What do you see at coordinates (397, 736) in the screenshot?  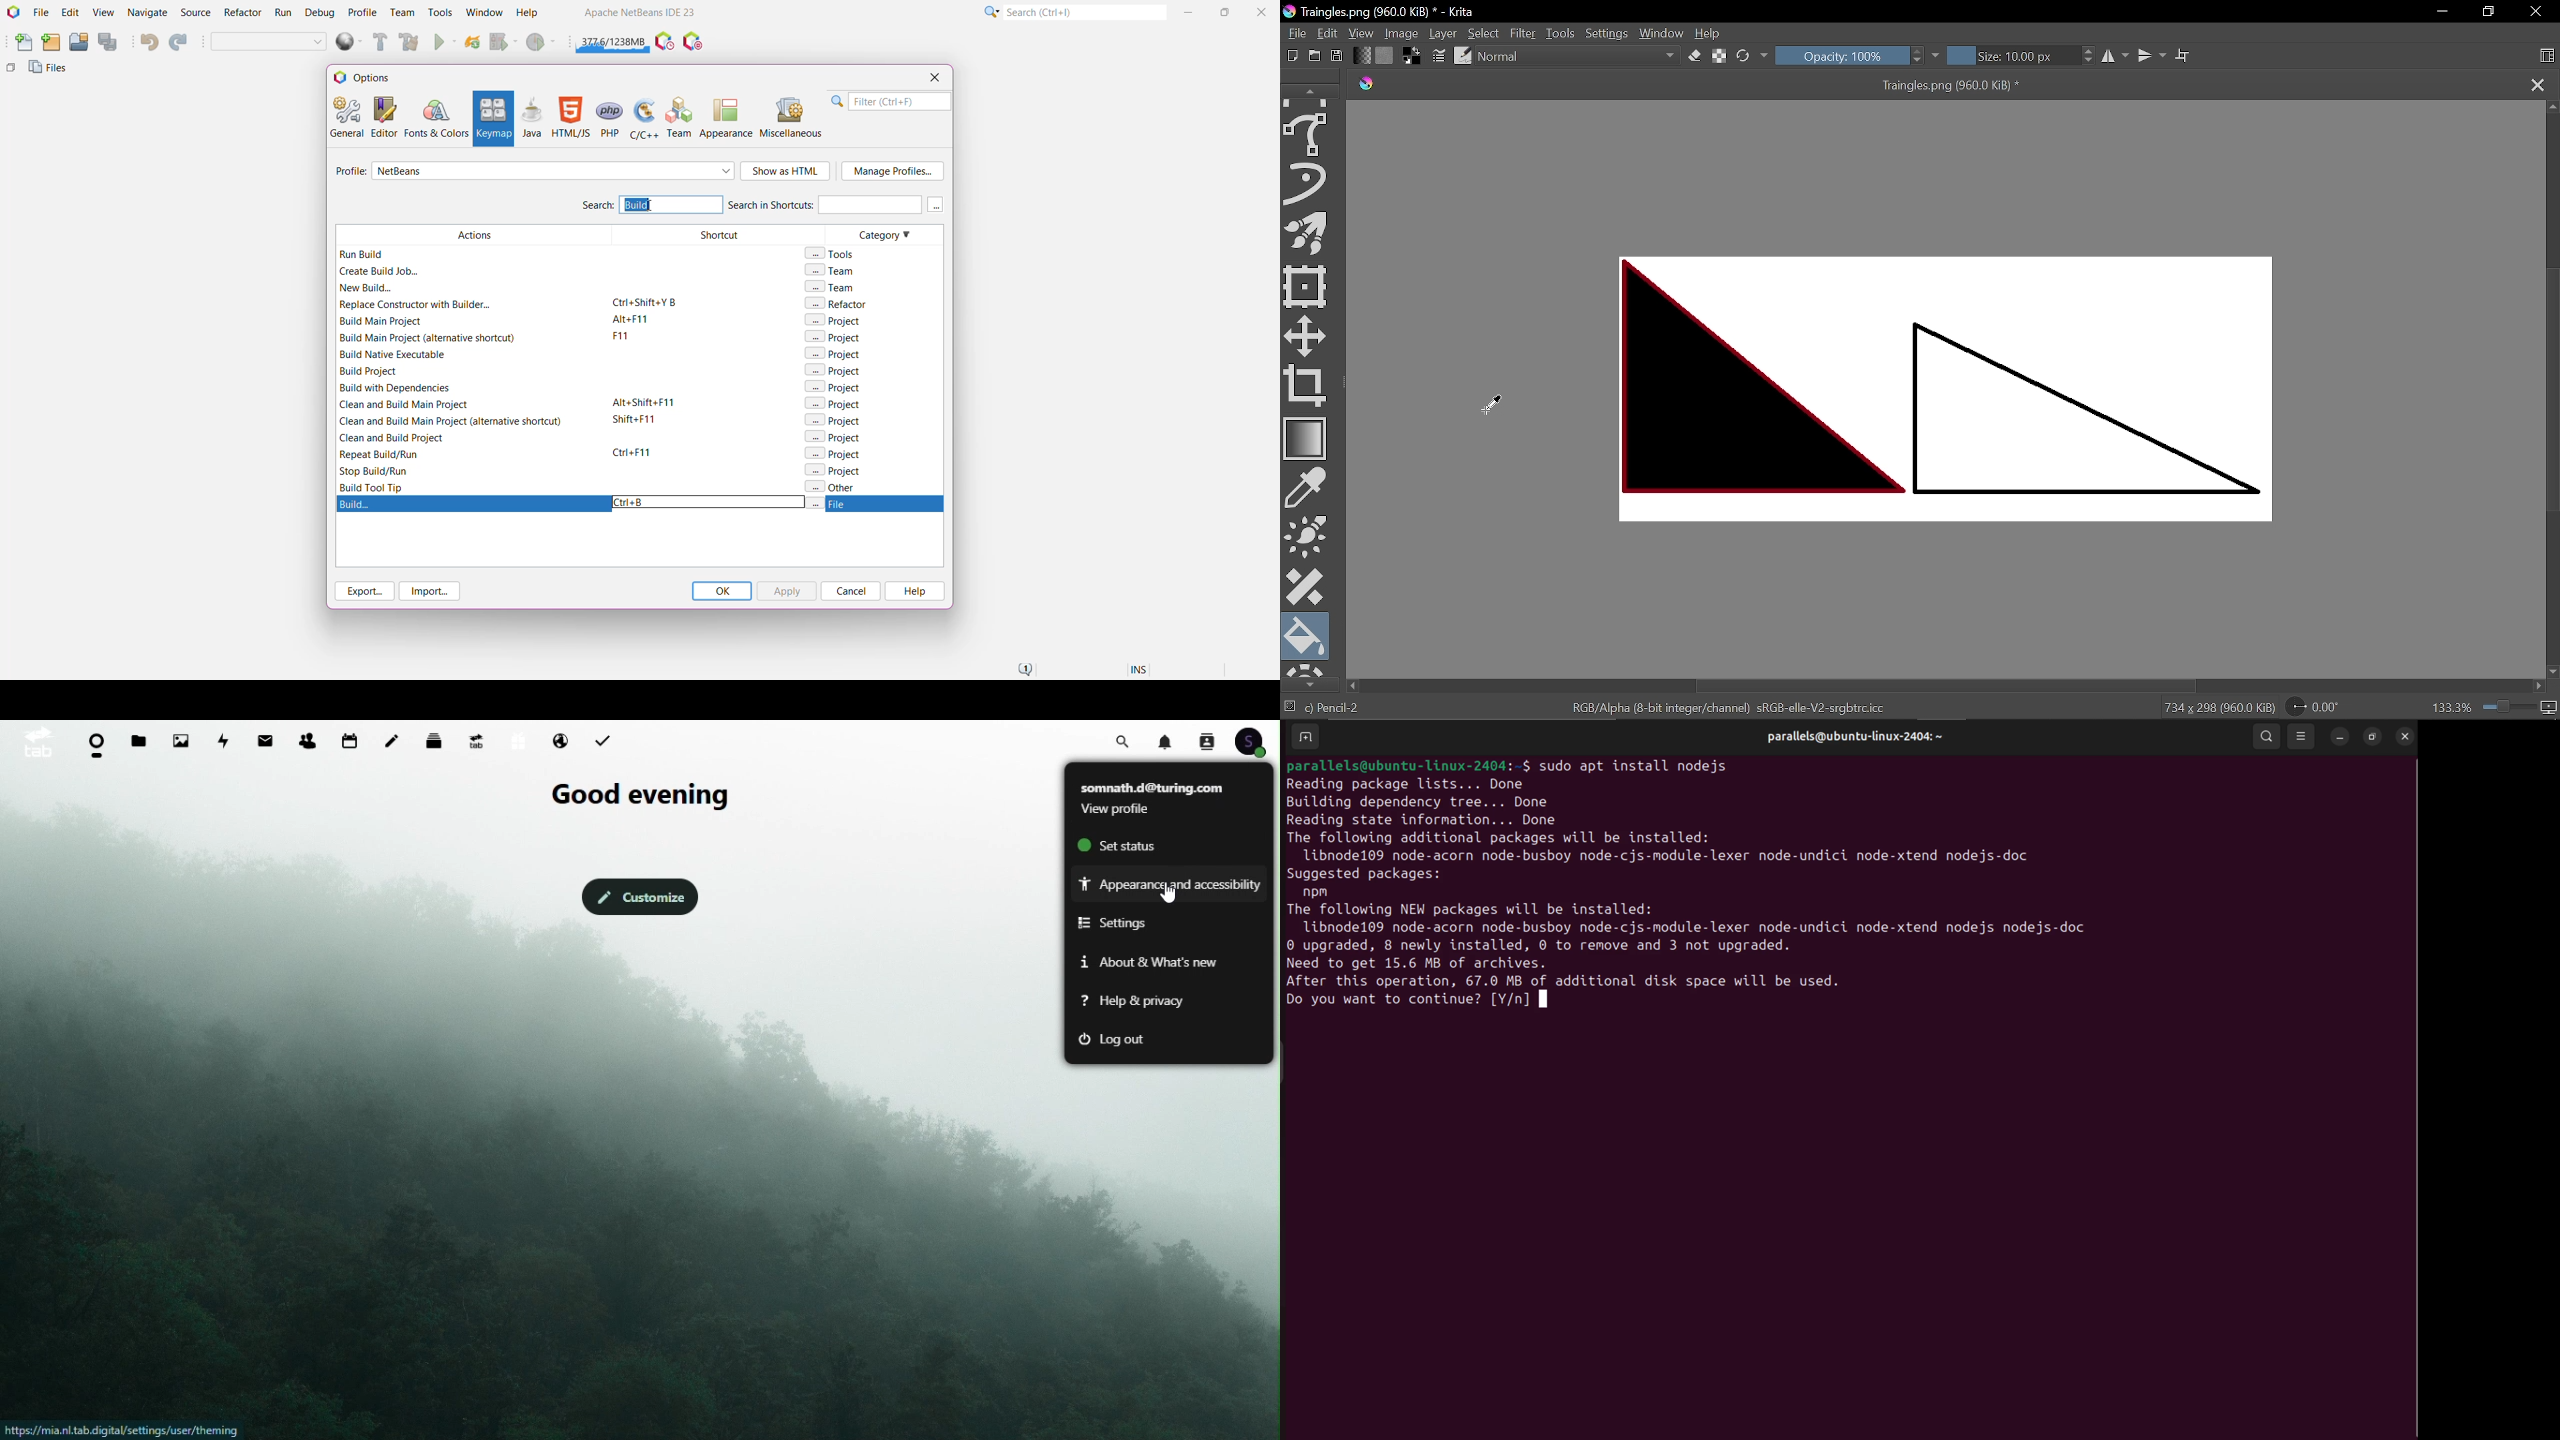 I see `Notes` at bounding box center [397, 736].